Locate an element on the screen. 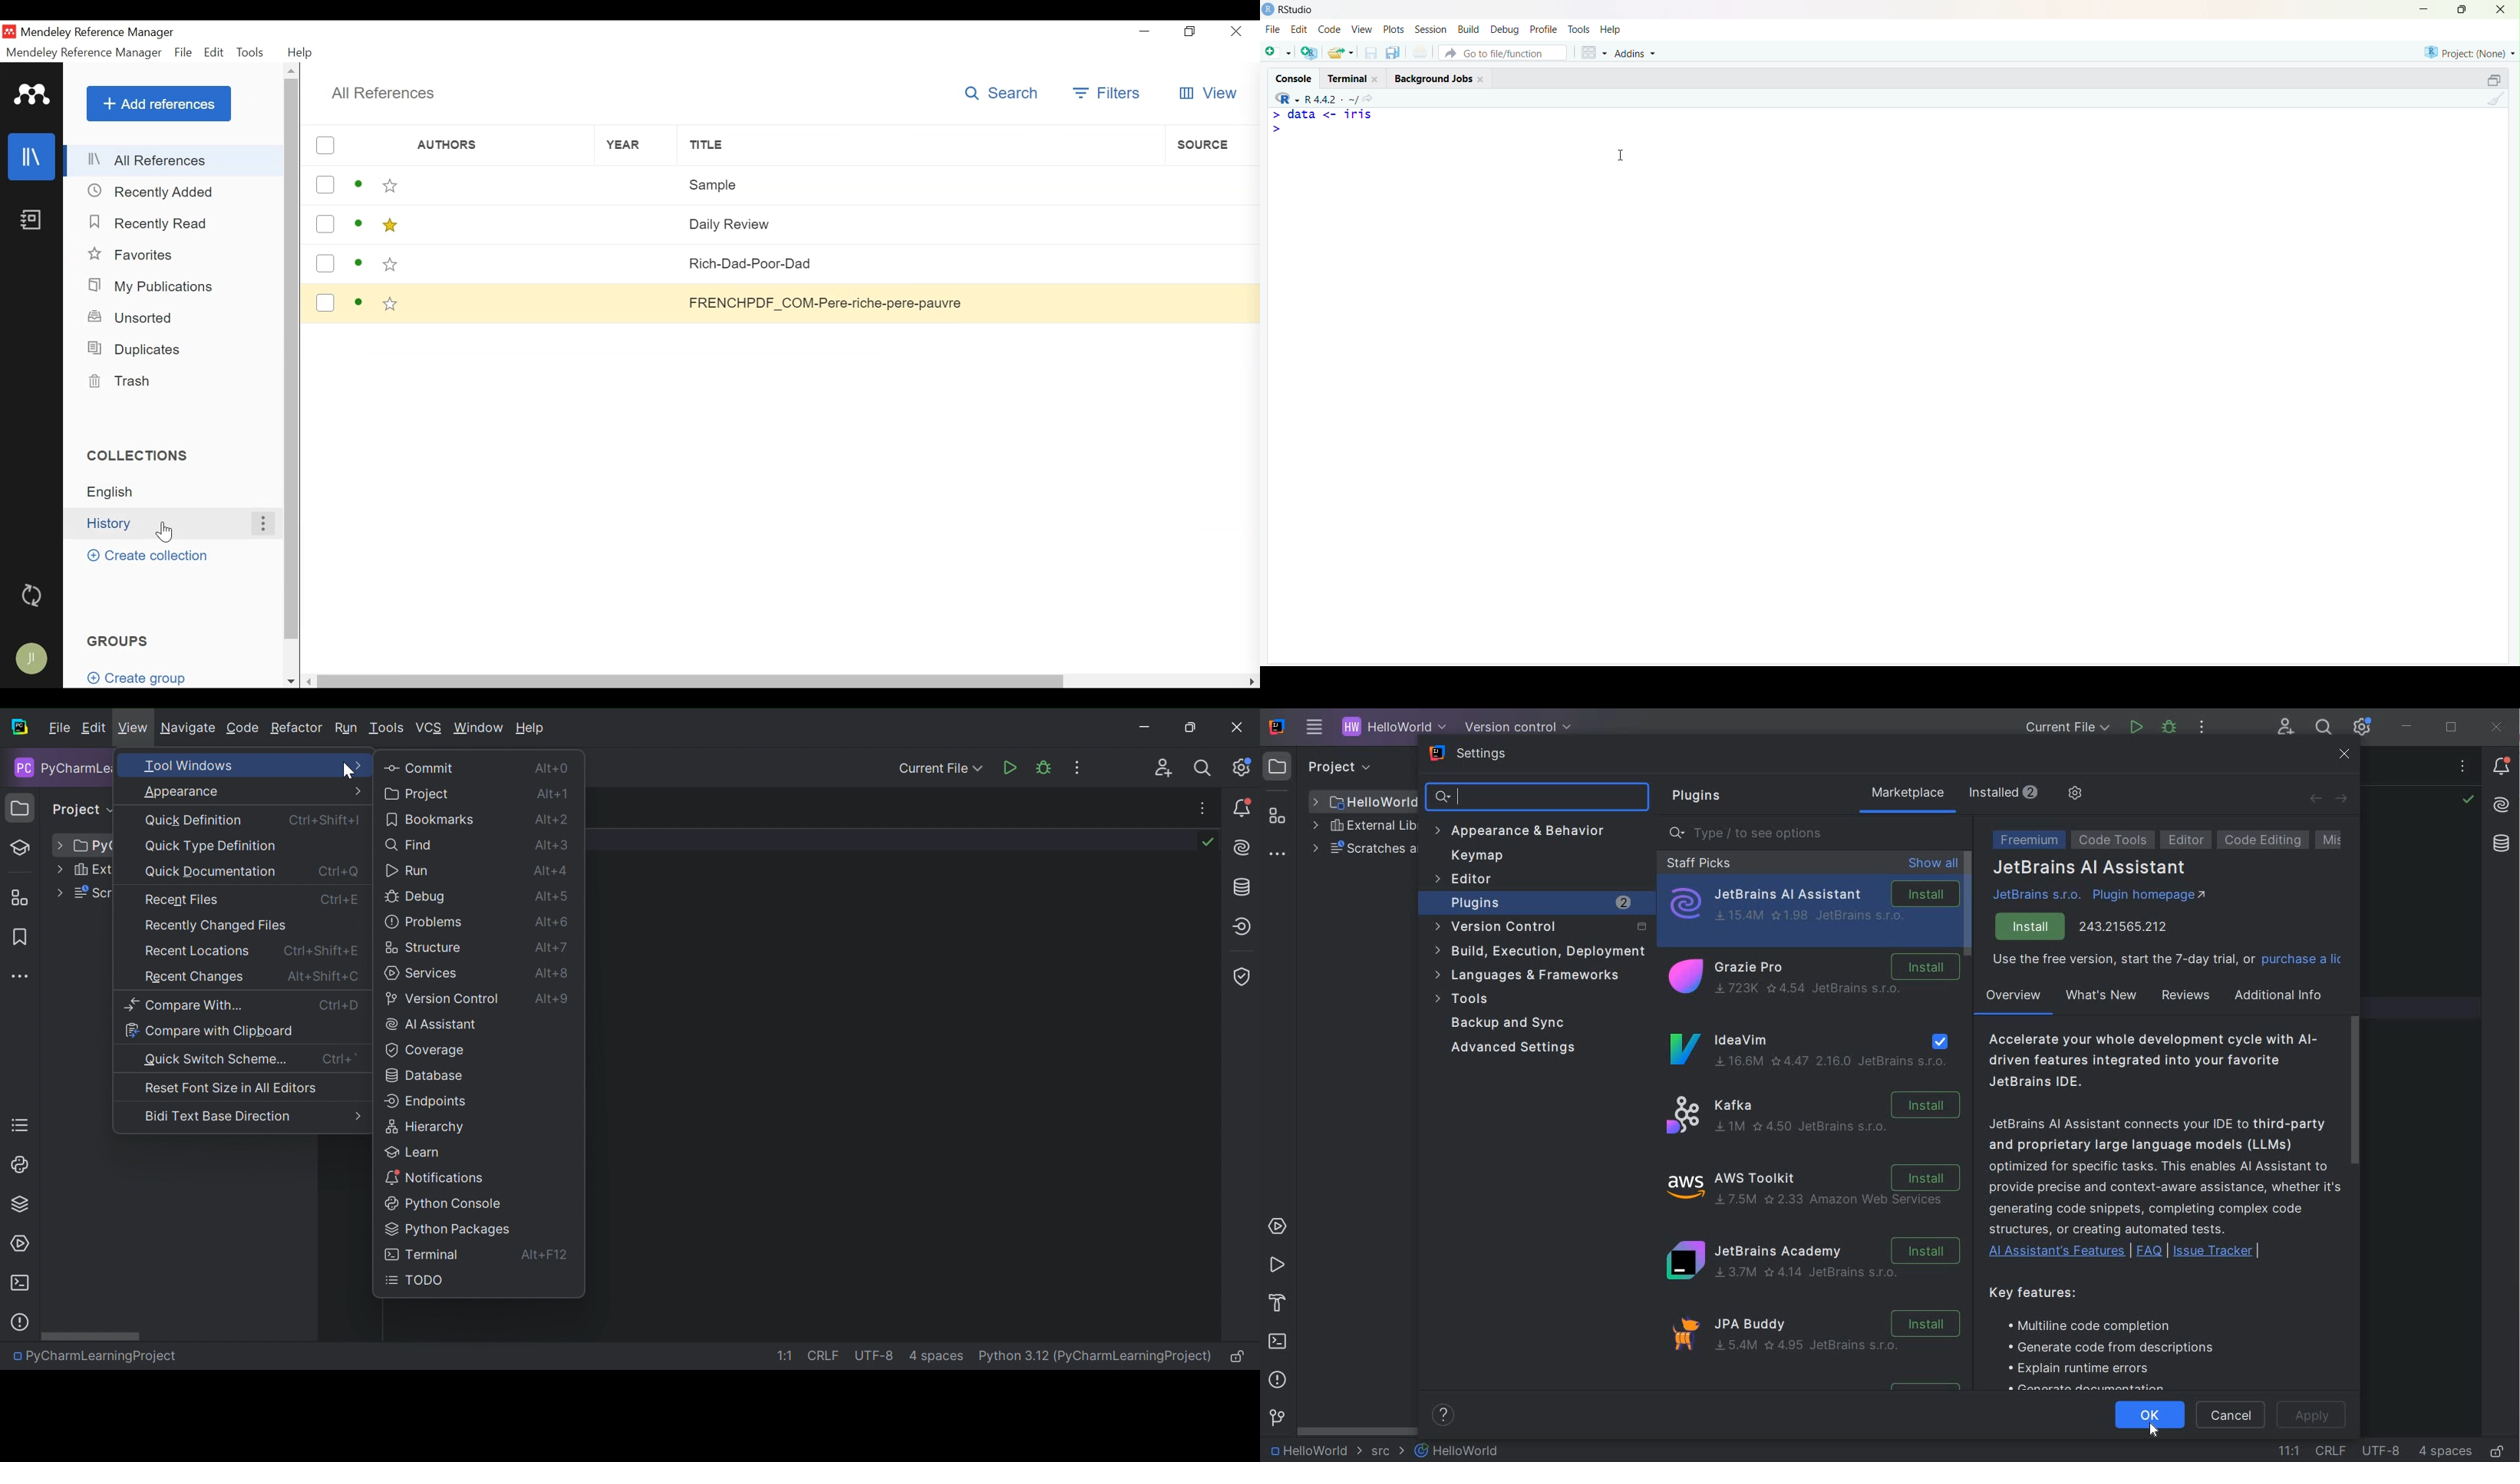  GO TO LINE is located at coordinates (2289, 1448).